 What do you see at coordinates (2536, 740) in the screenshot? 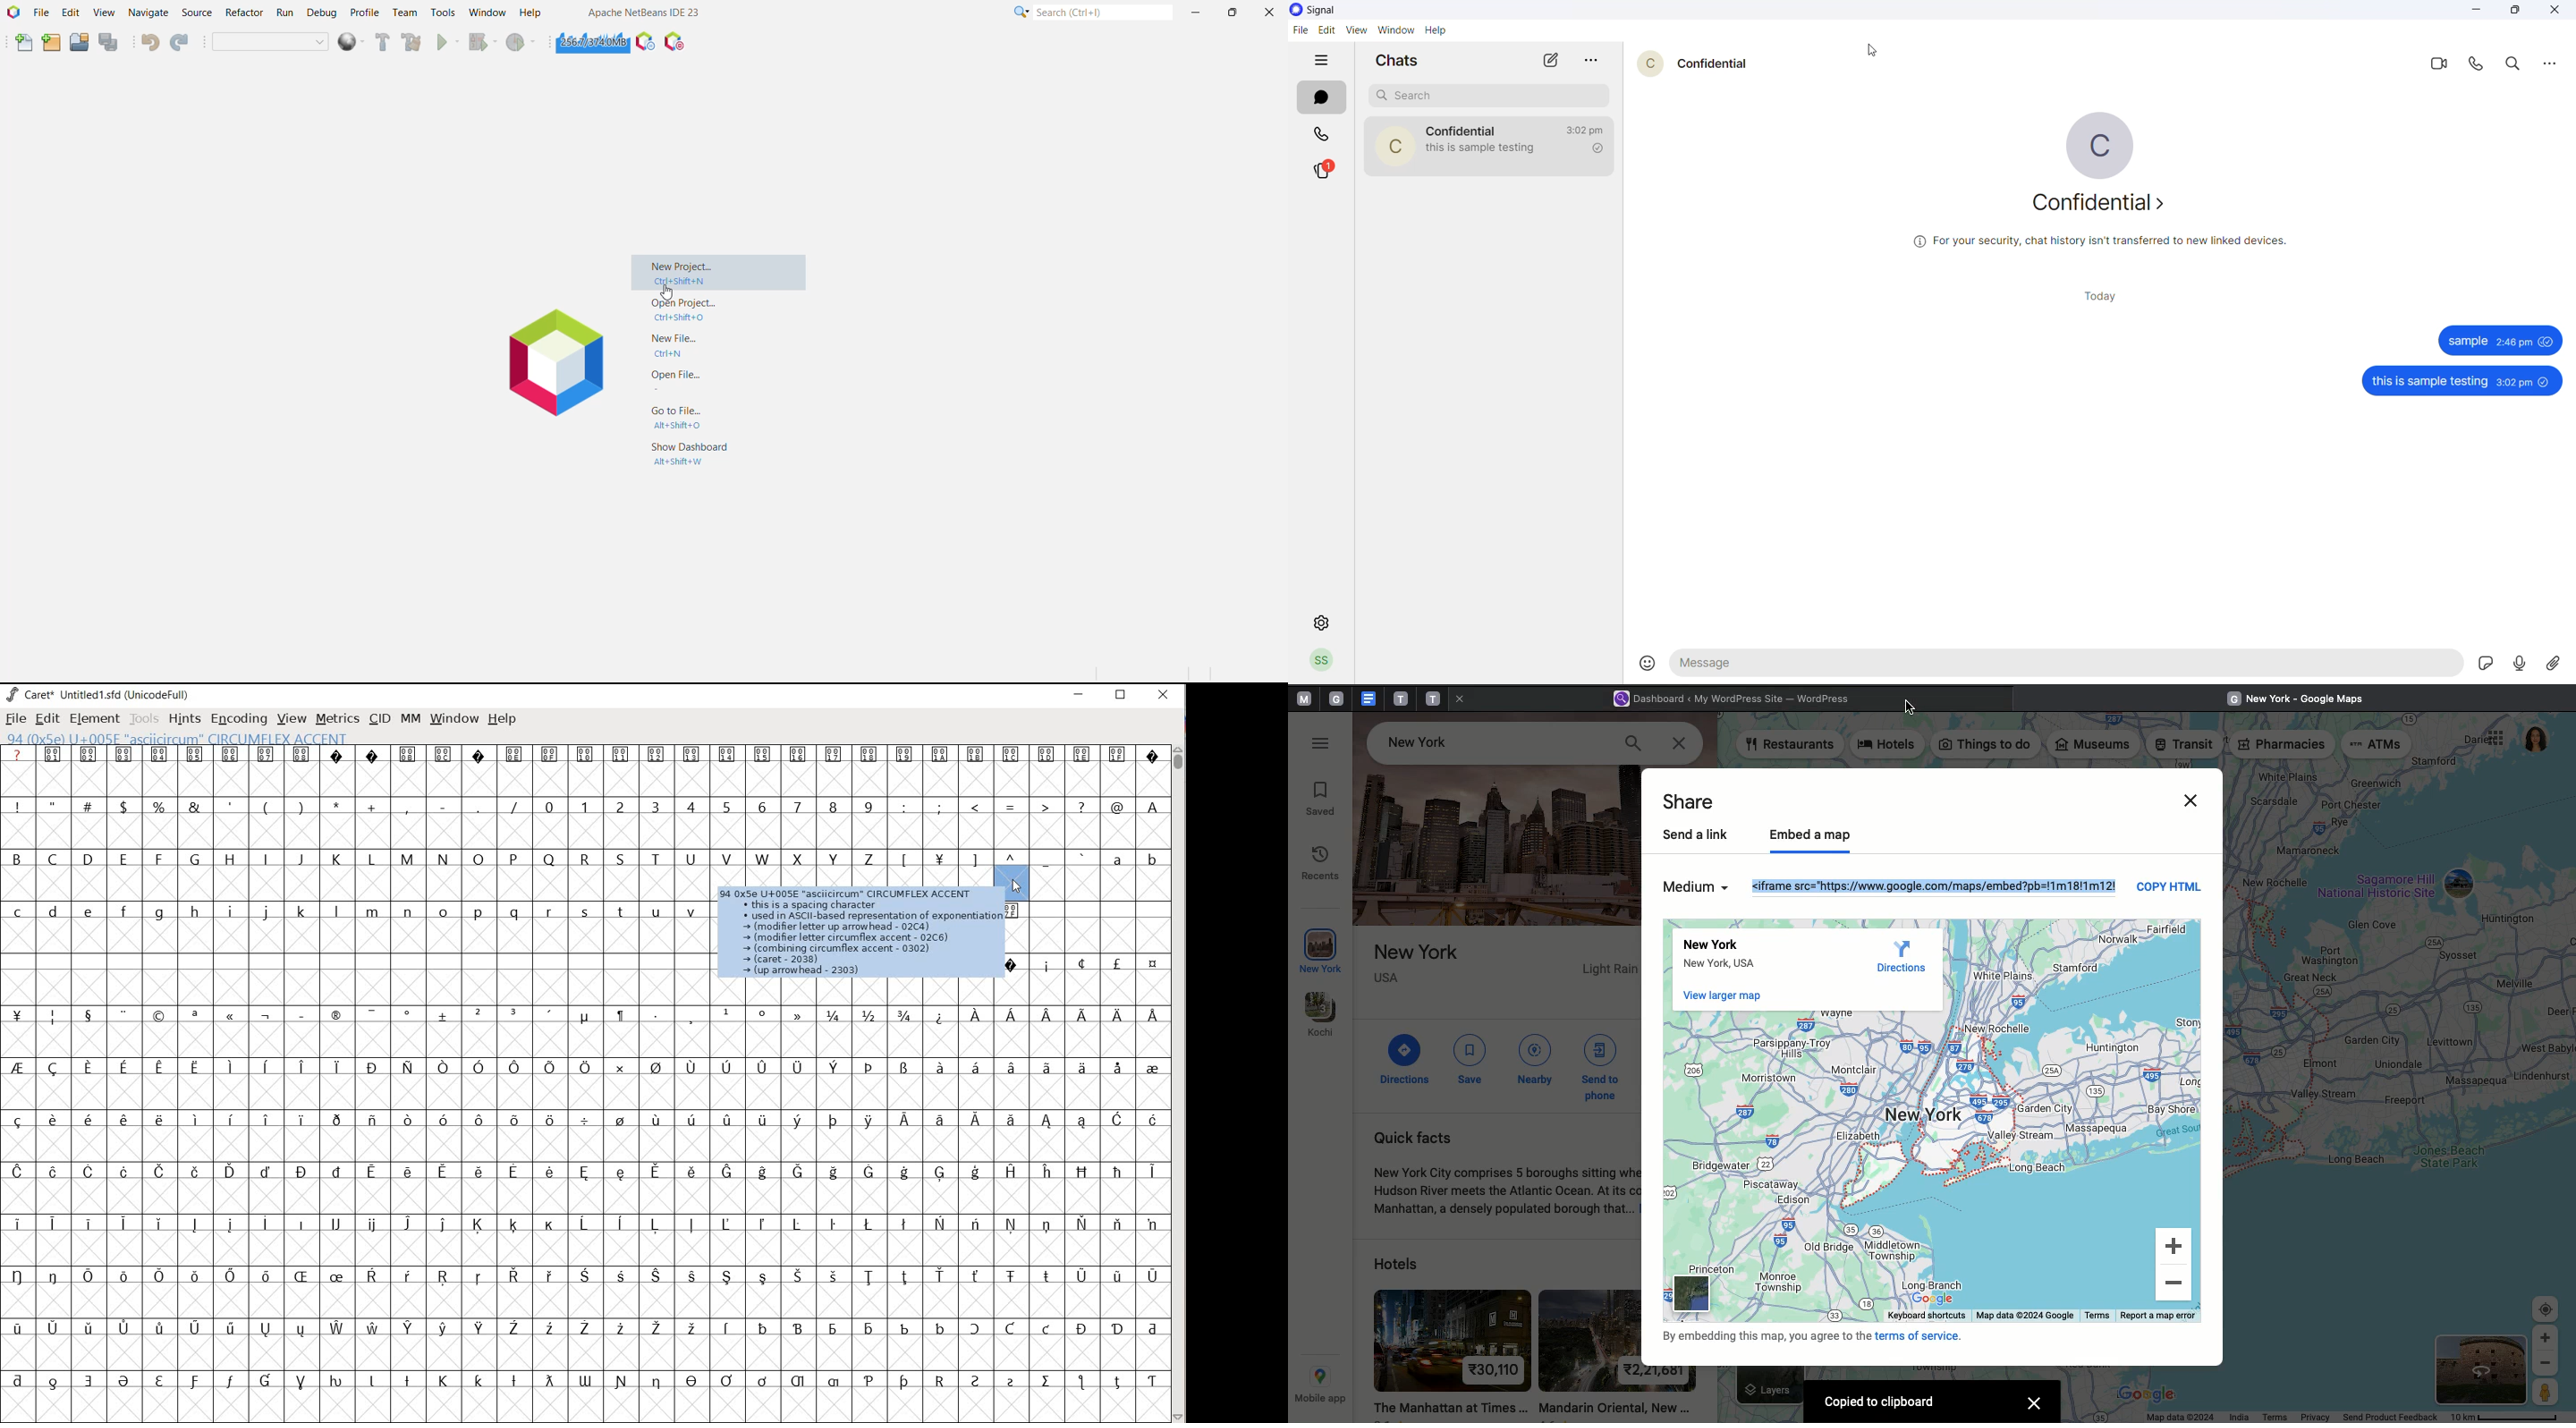
I see `User` at bounding box center [2536, 740].